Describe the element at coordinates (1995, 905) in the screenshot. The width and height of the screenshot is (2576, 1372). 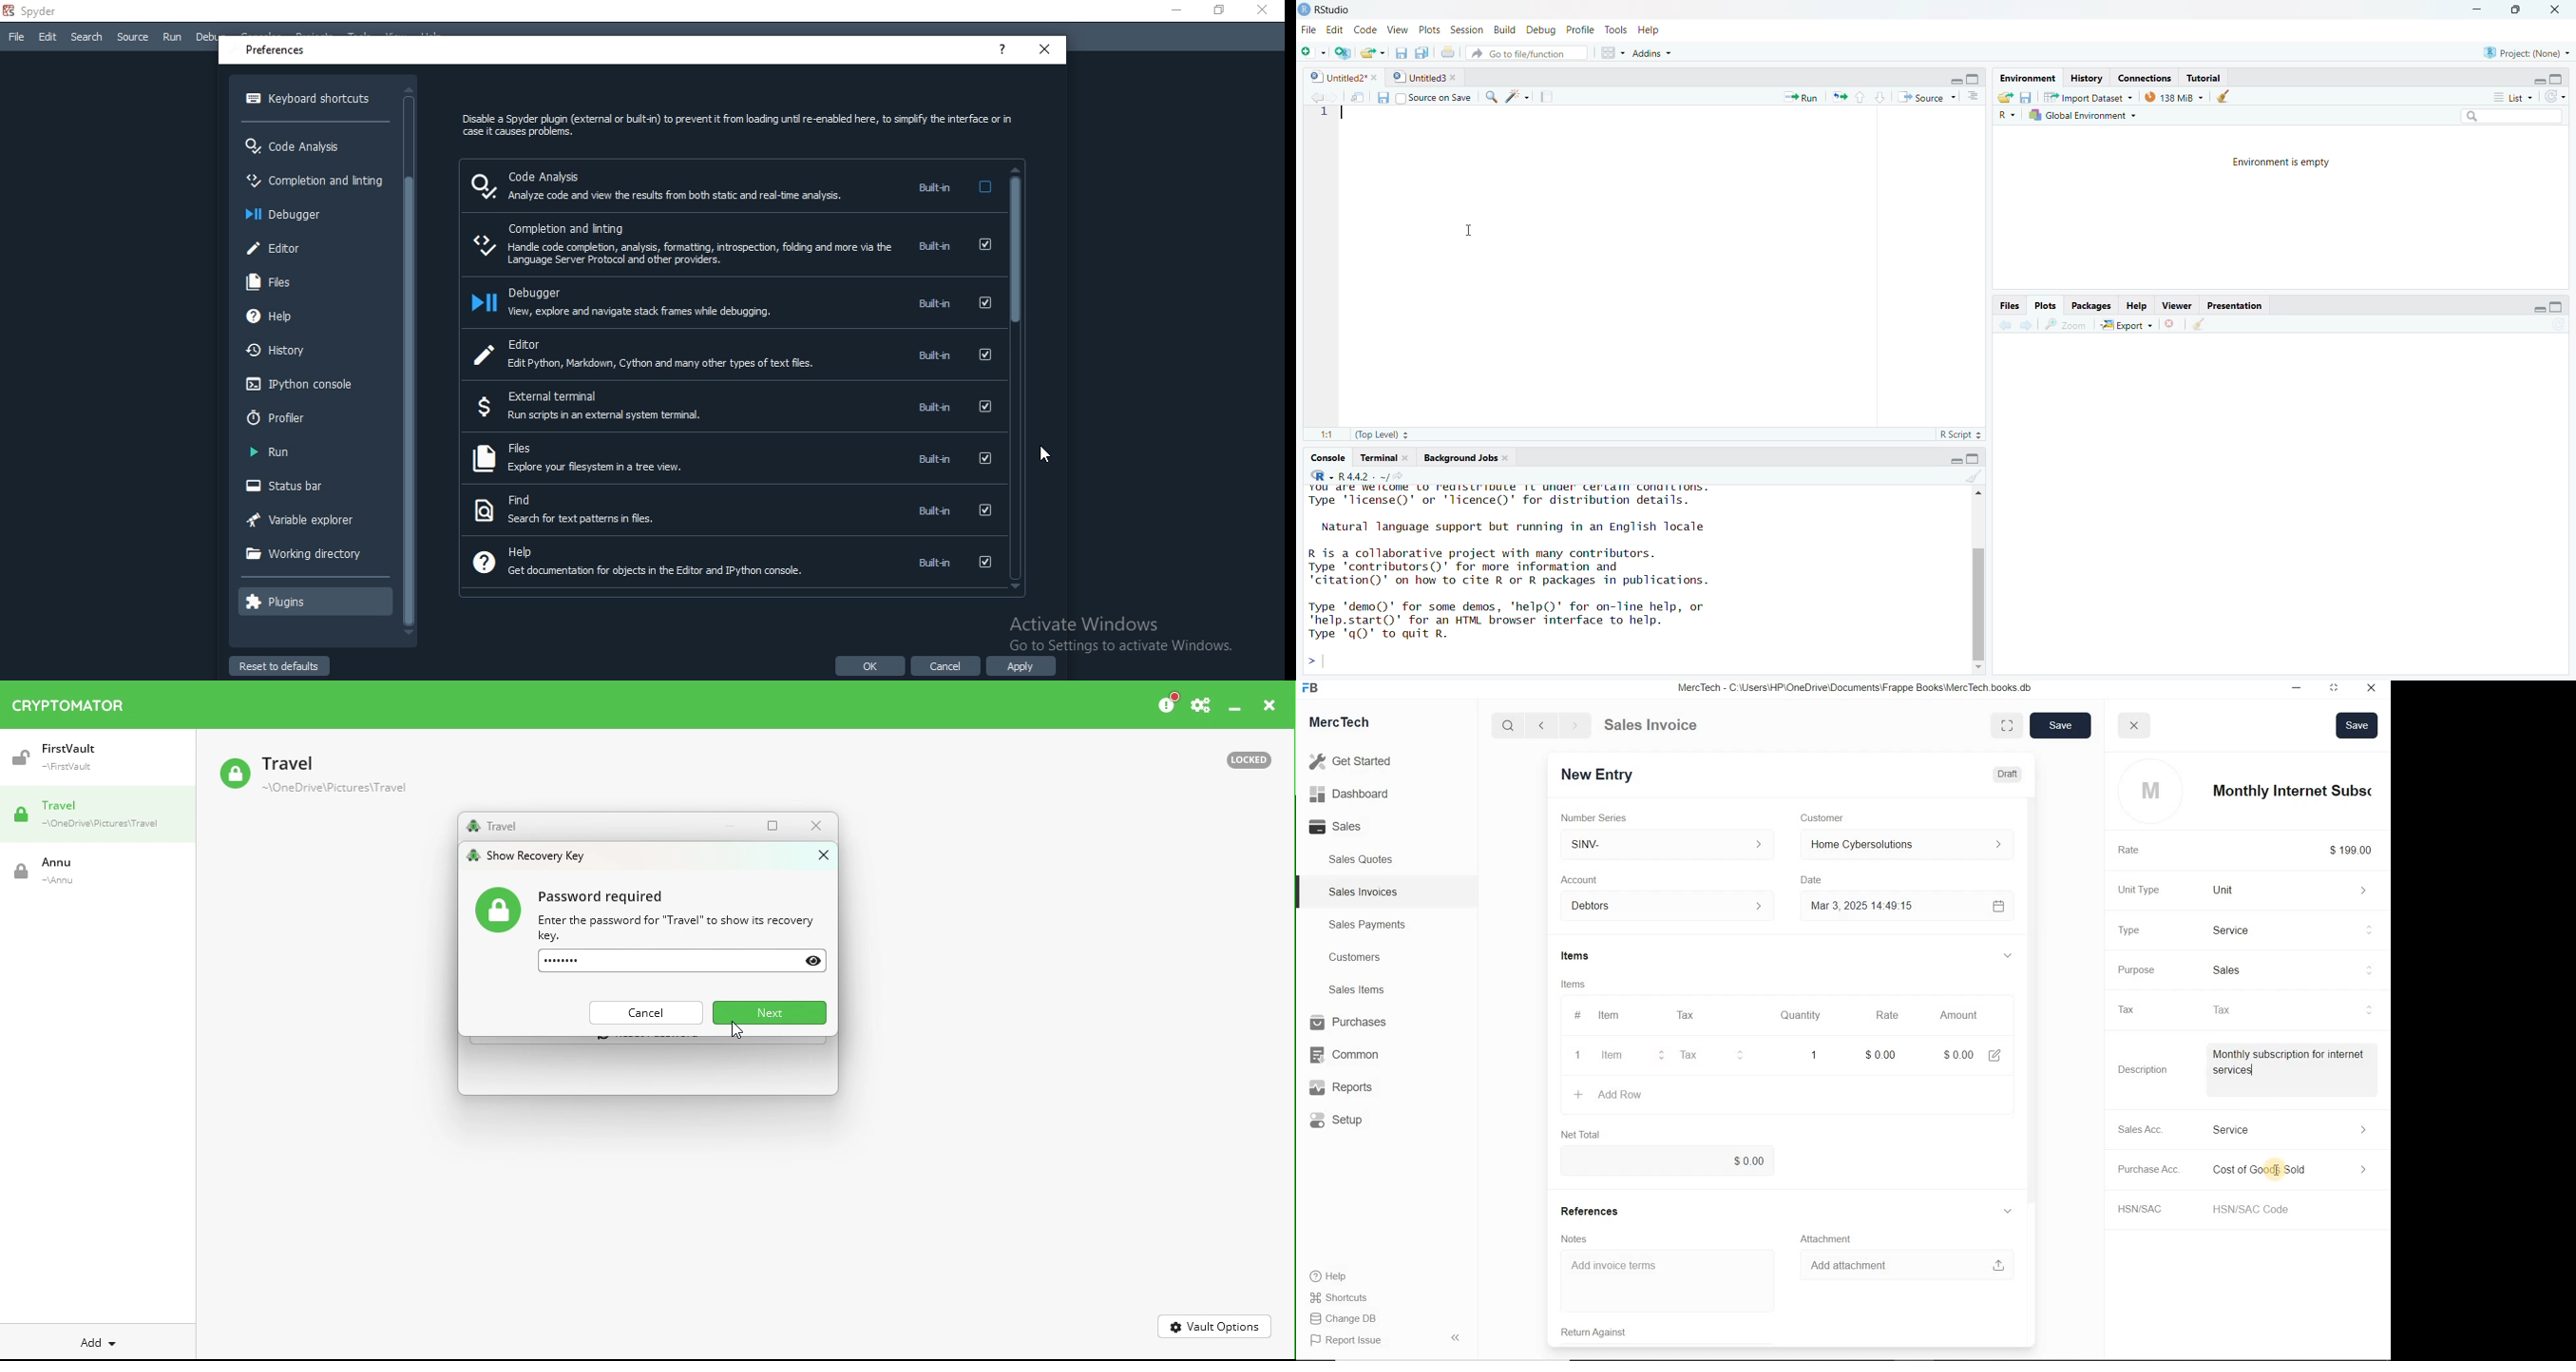
I see `Calendar` at that location.